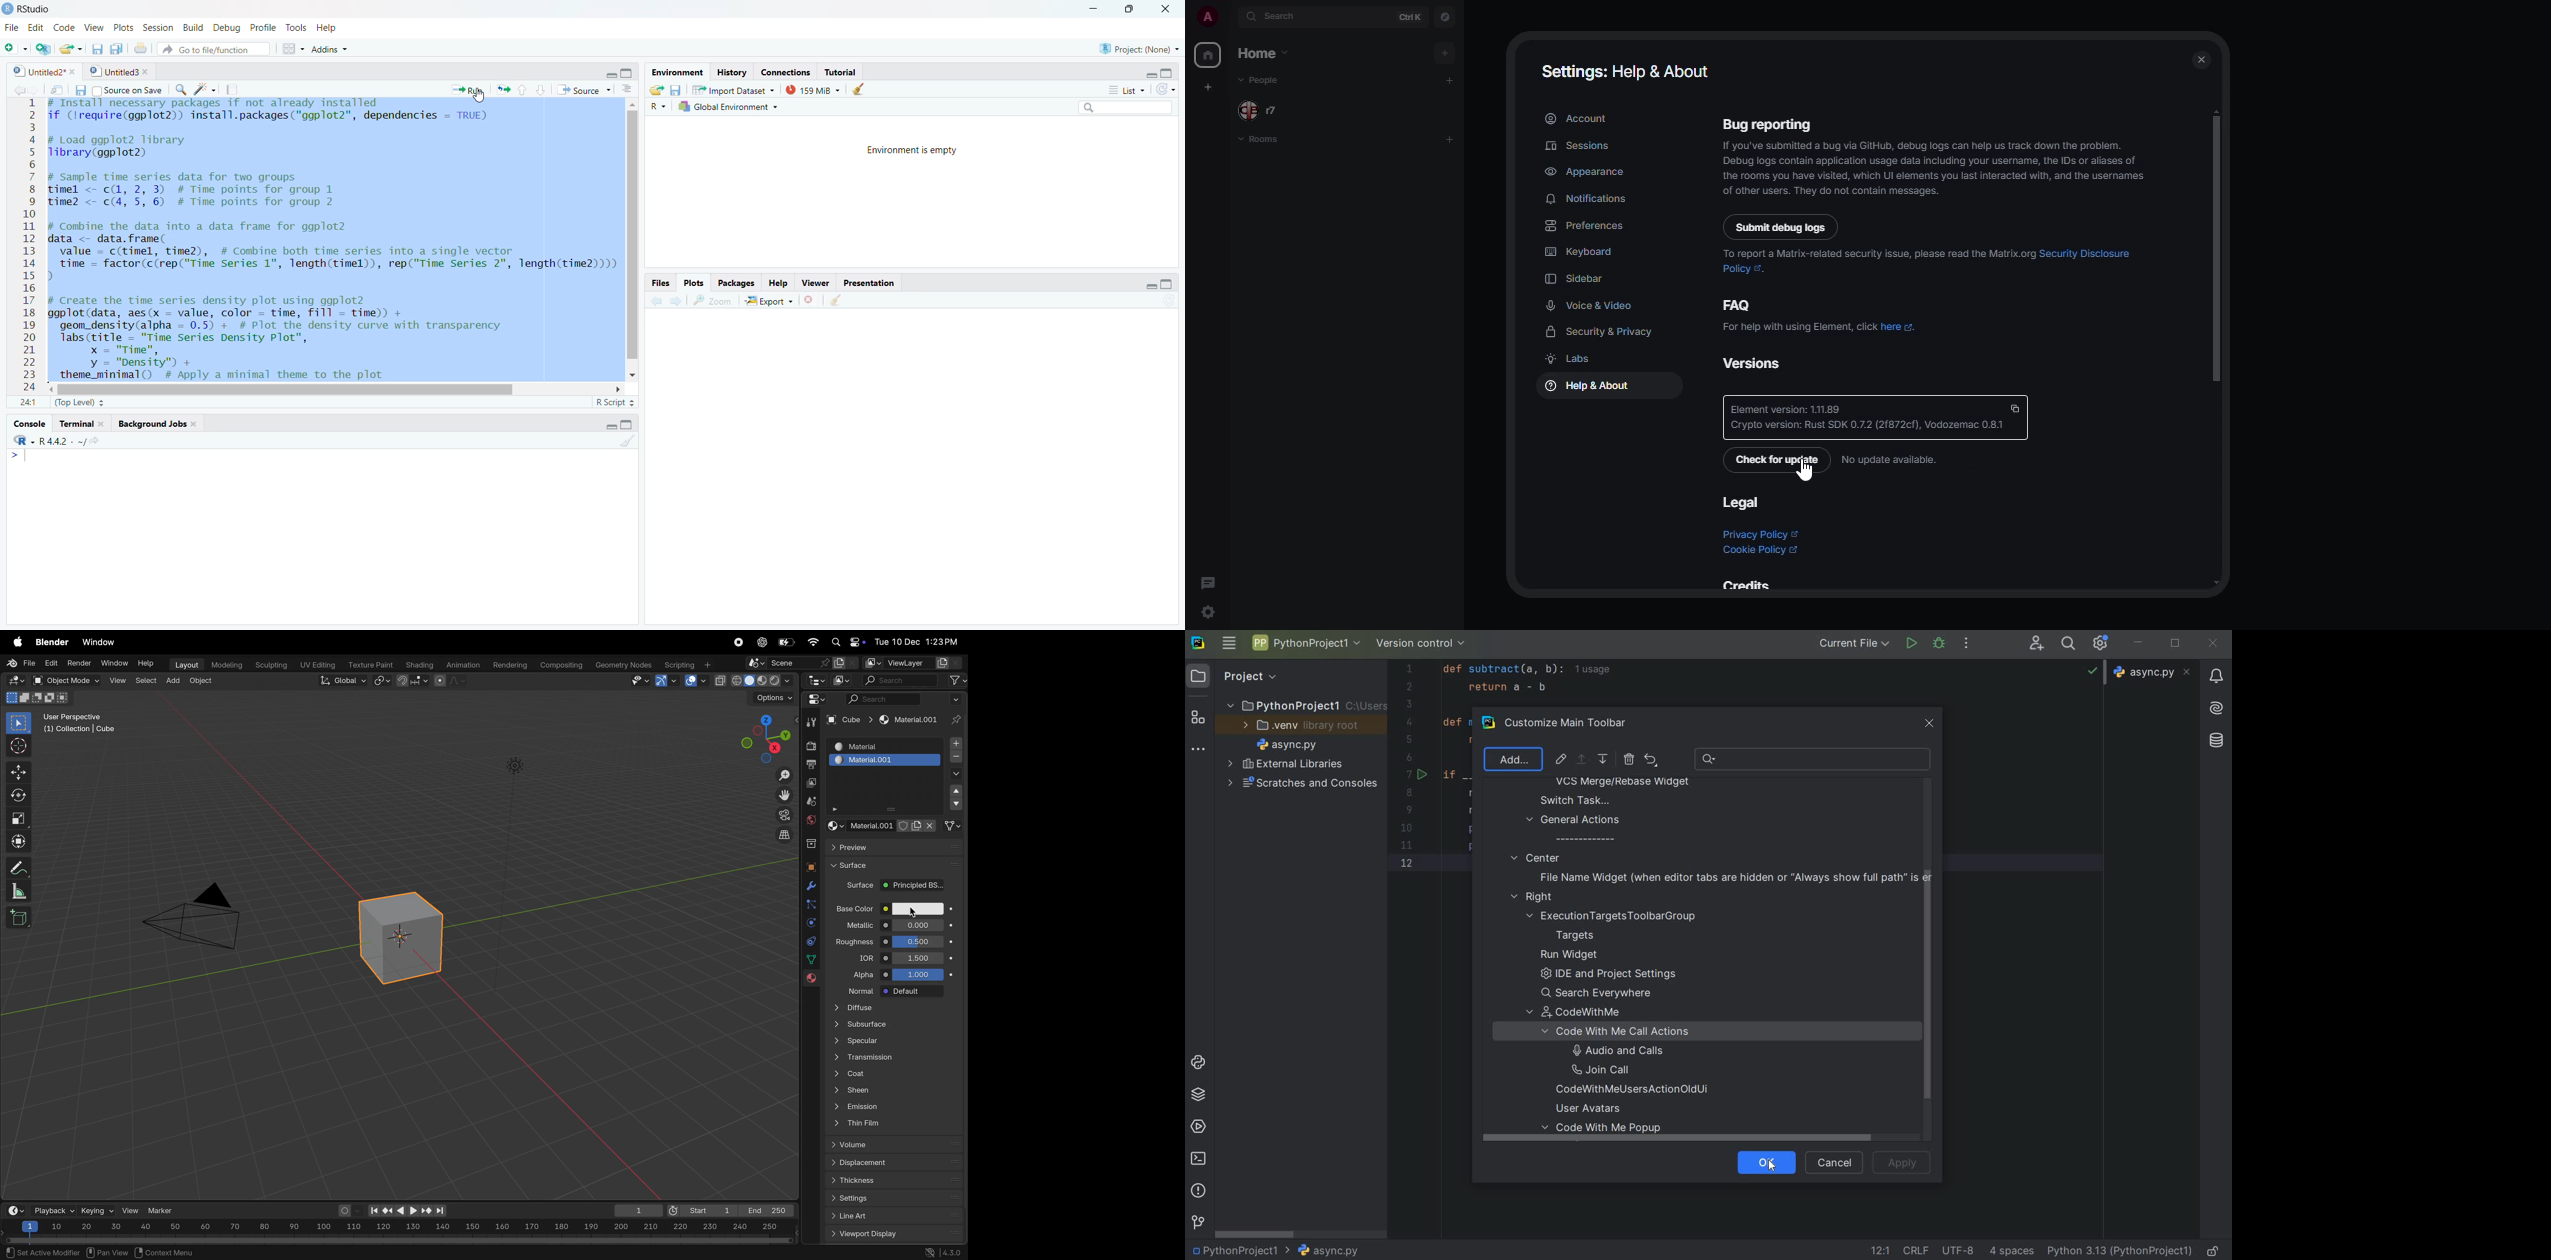 The width and height of the screenshot is (2576, 1260). Describe the element at coordinates (337, 388) in the screenshot. I see `Scroll` at that location.